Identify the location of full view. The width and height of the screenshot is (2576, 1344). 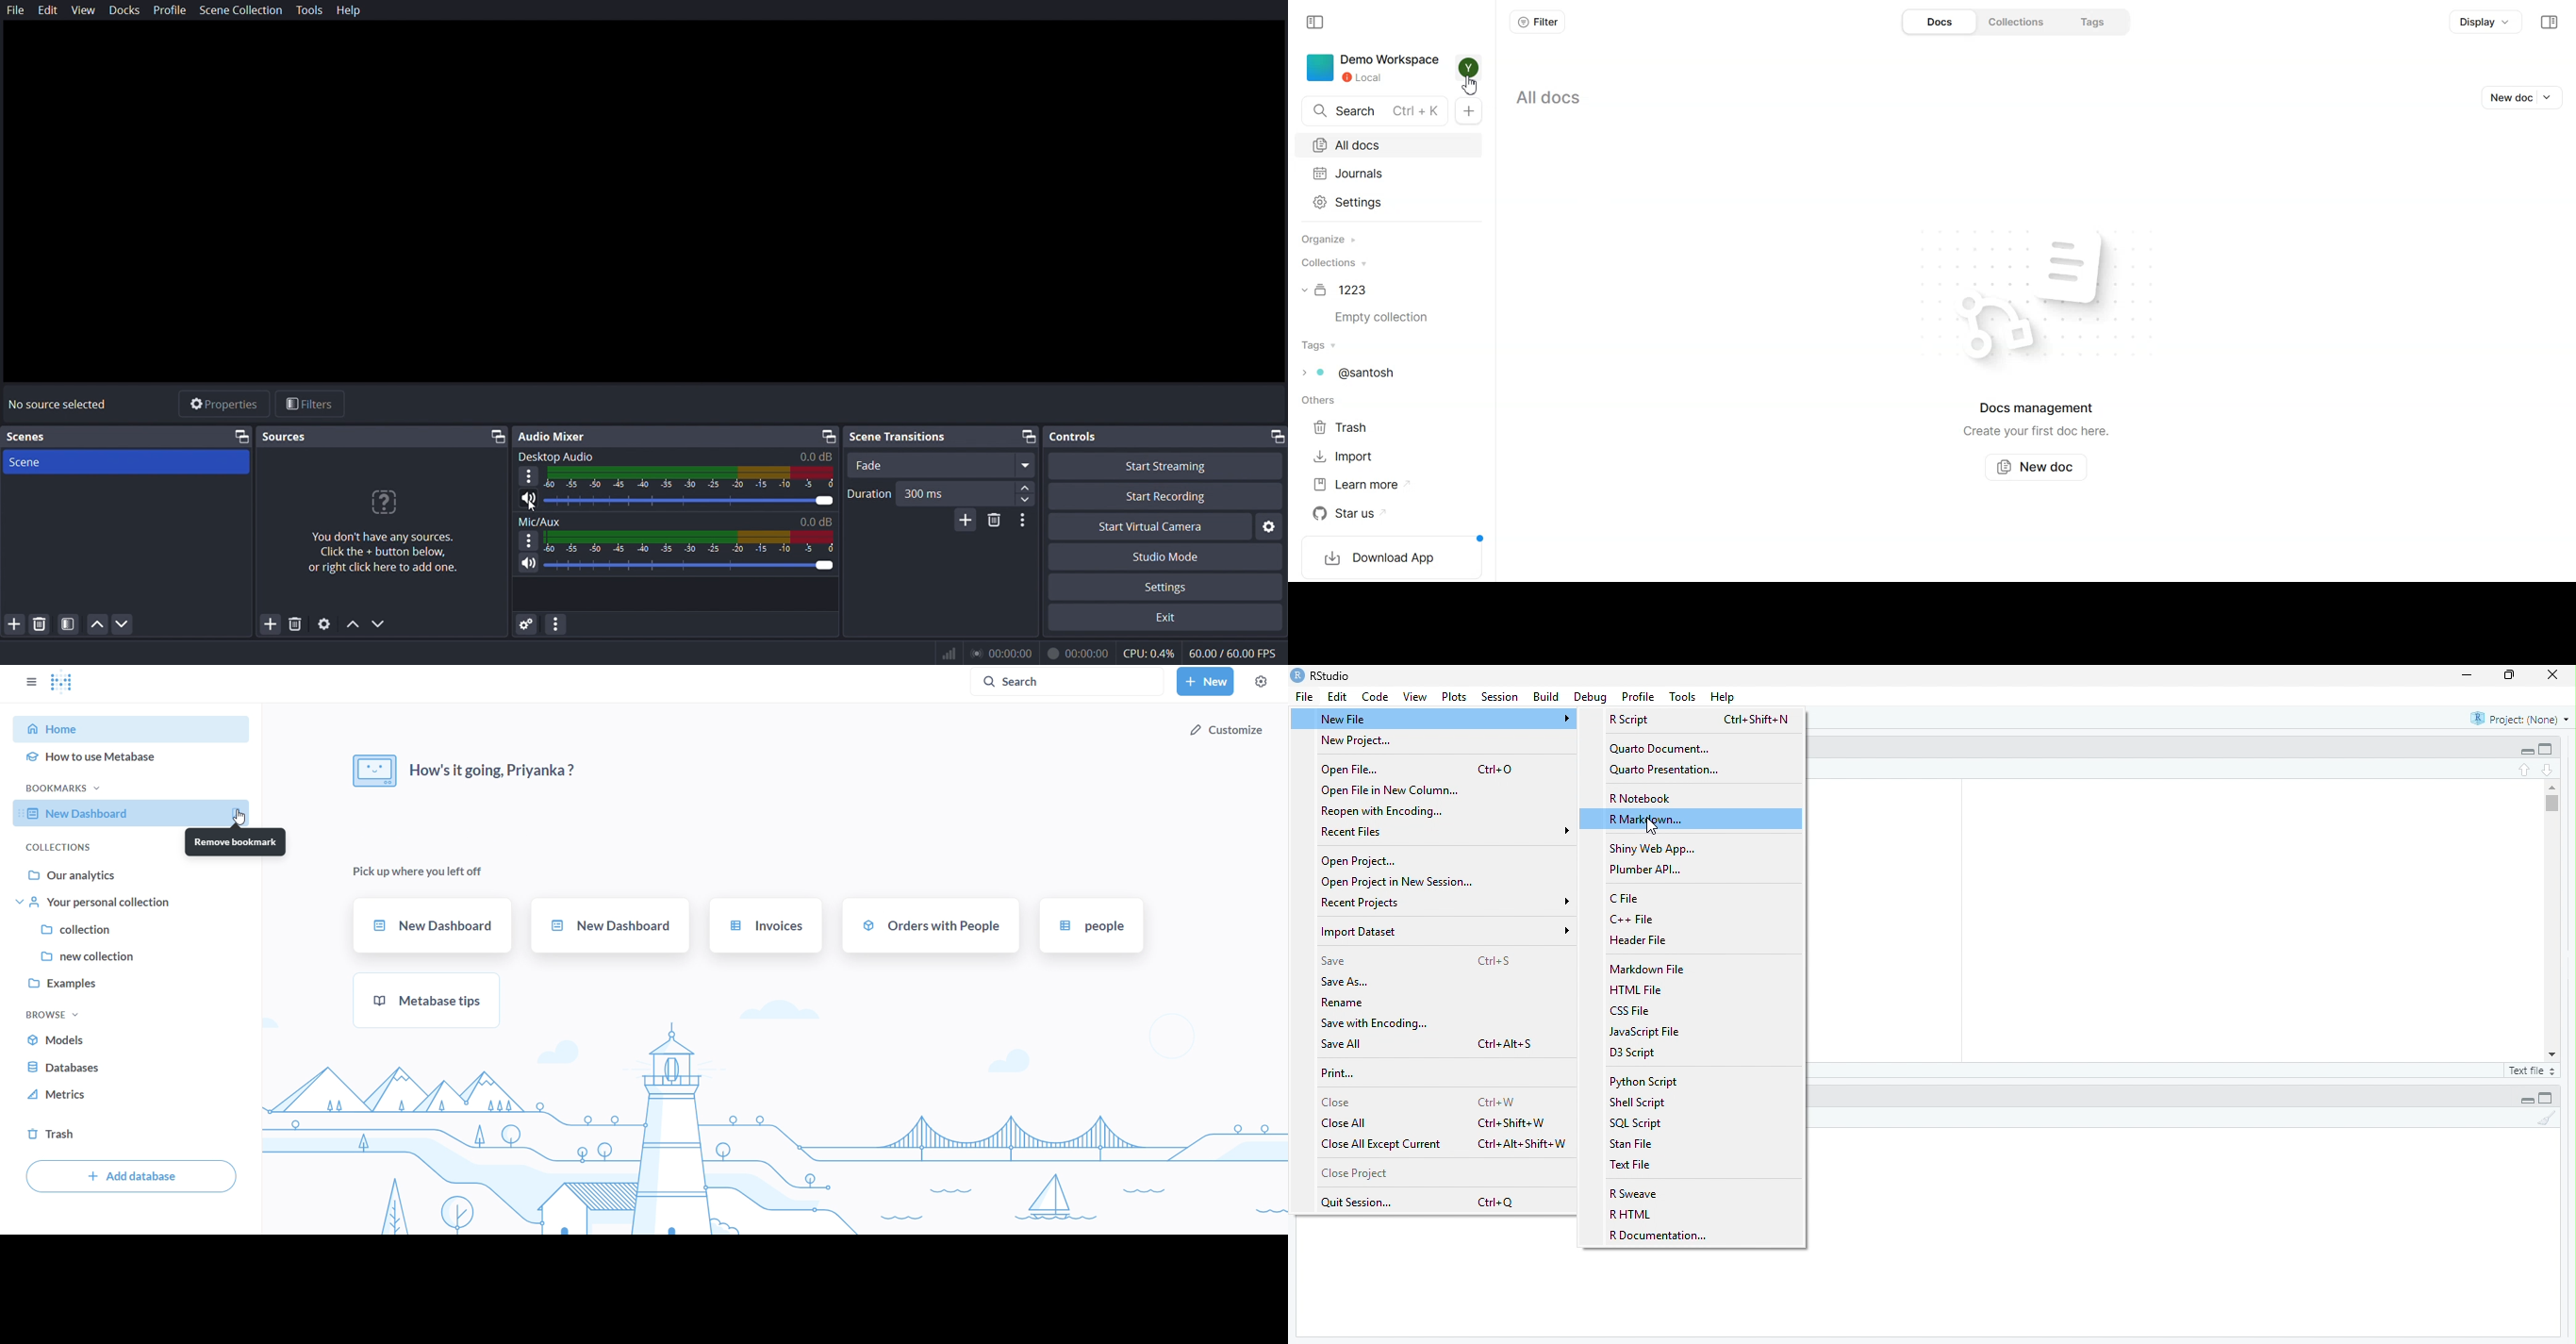
(2546, 749).